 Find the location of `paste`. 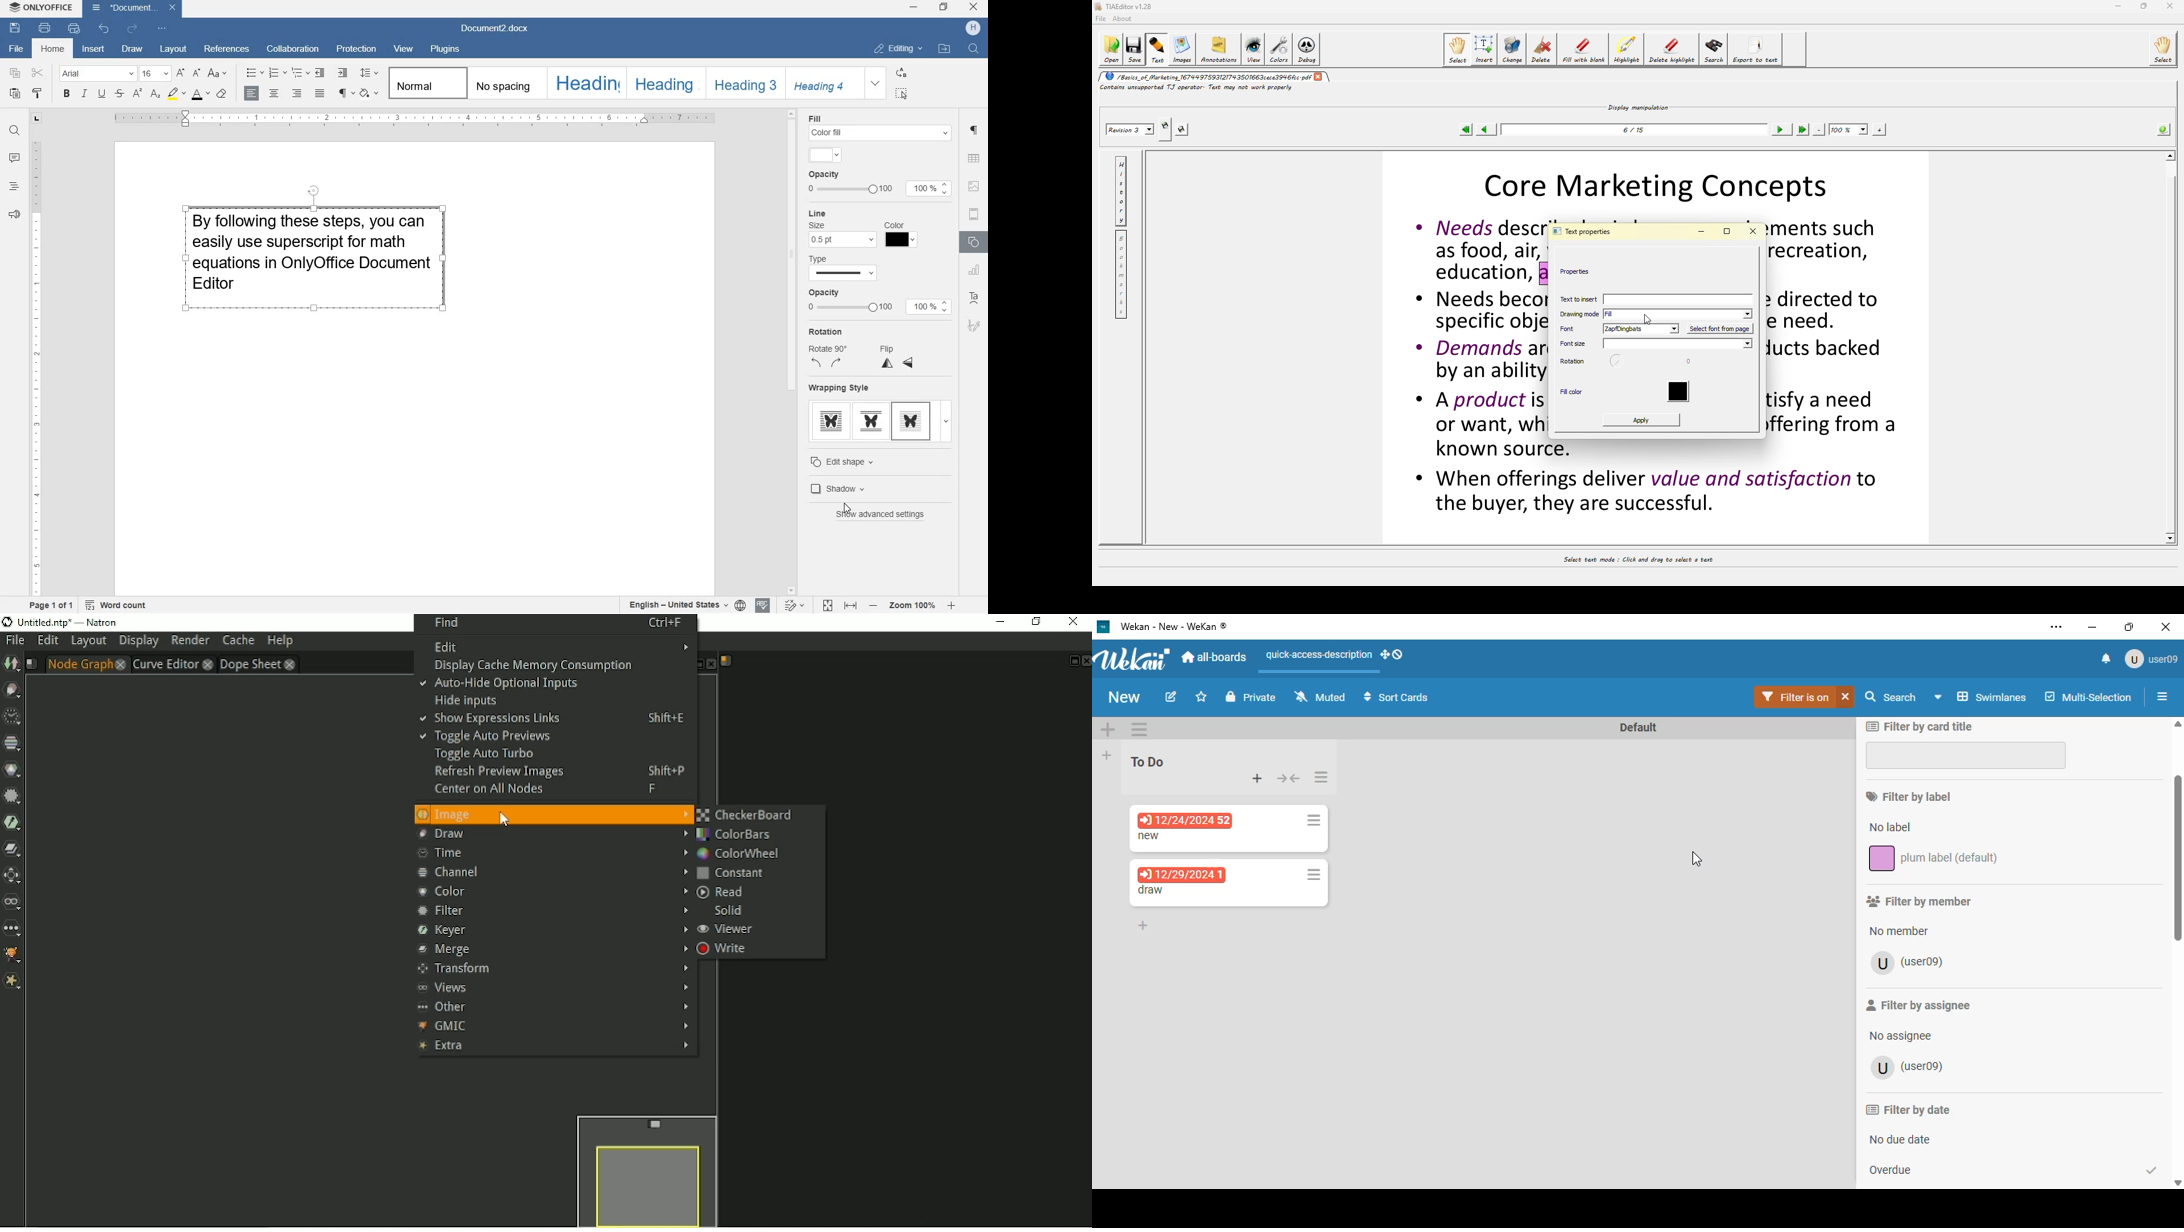

paste is located at coordinates (15, 94).